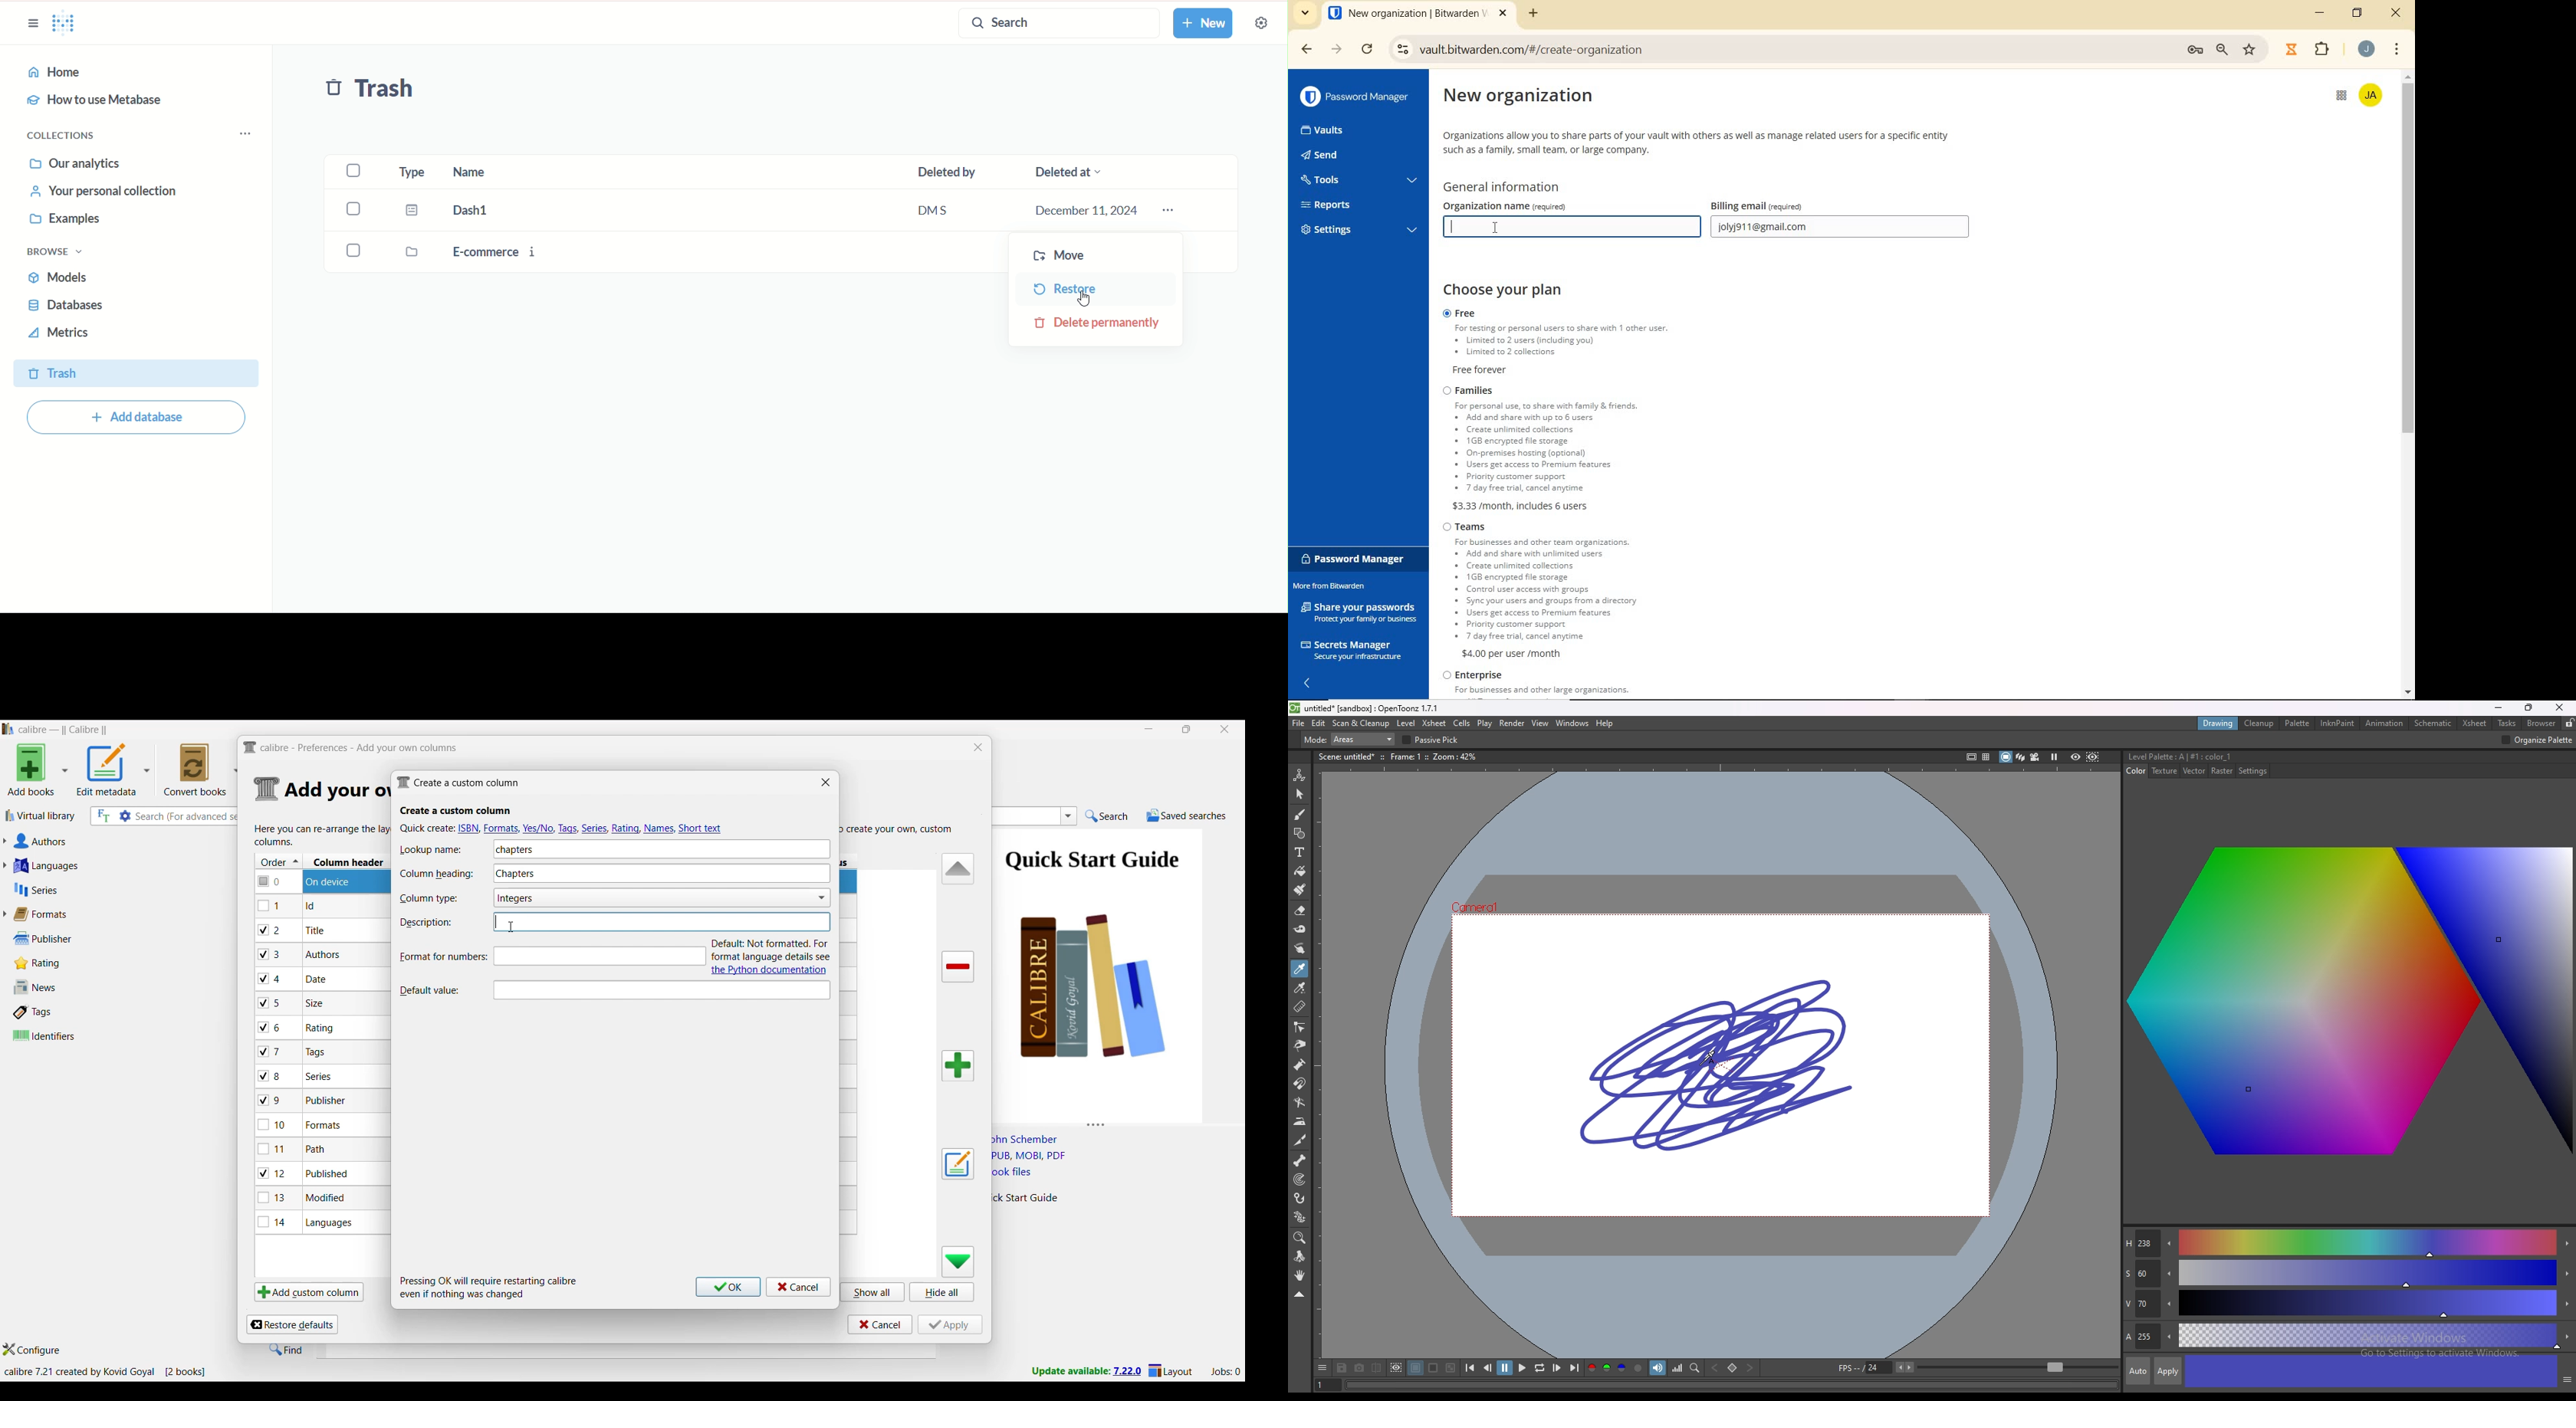  Describe the element at coordinates (1450, 232) in the screenshot. I see `text cursor` at that location.